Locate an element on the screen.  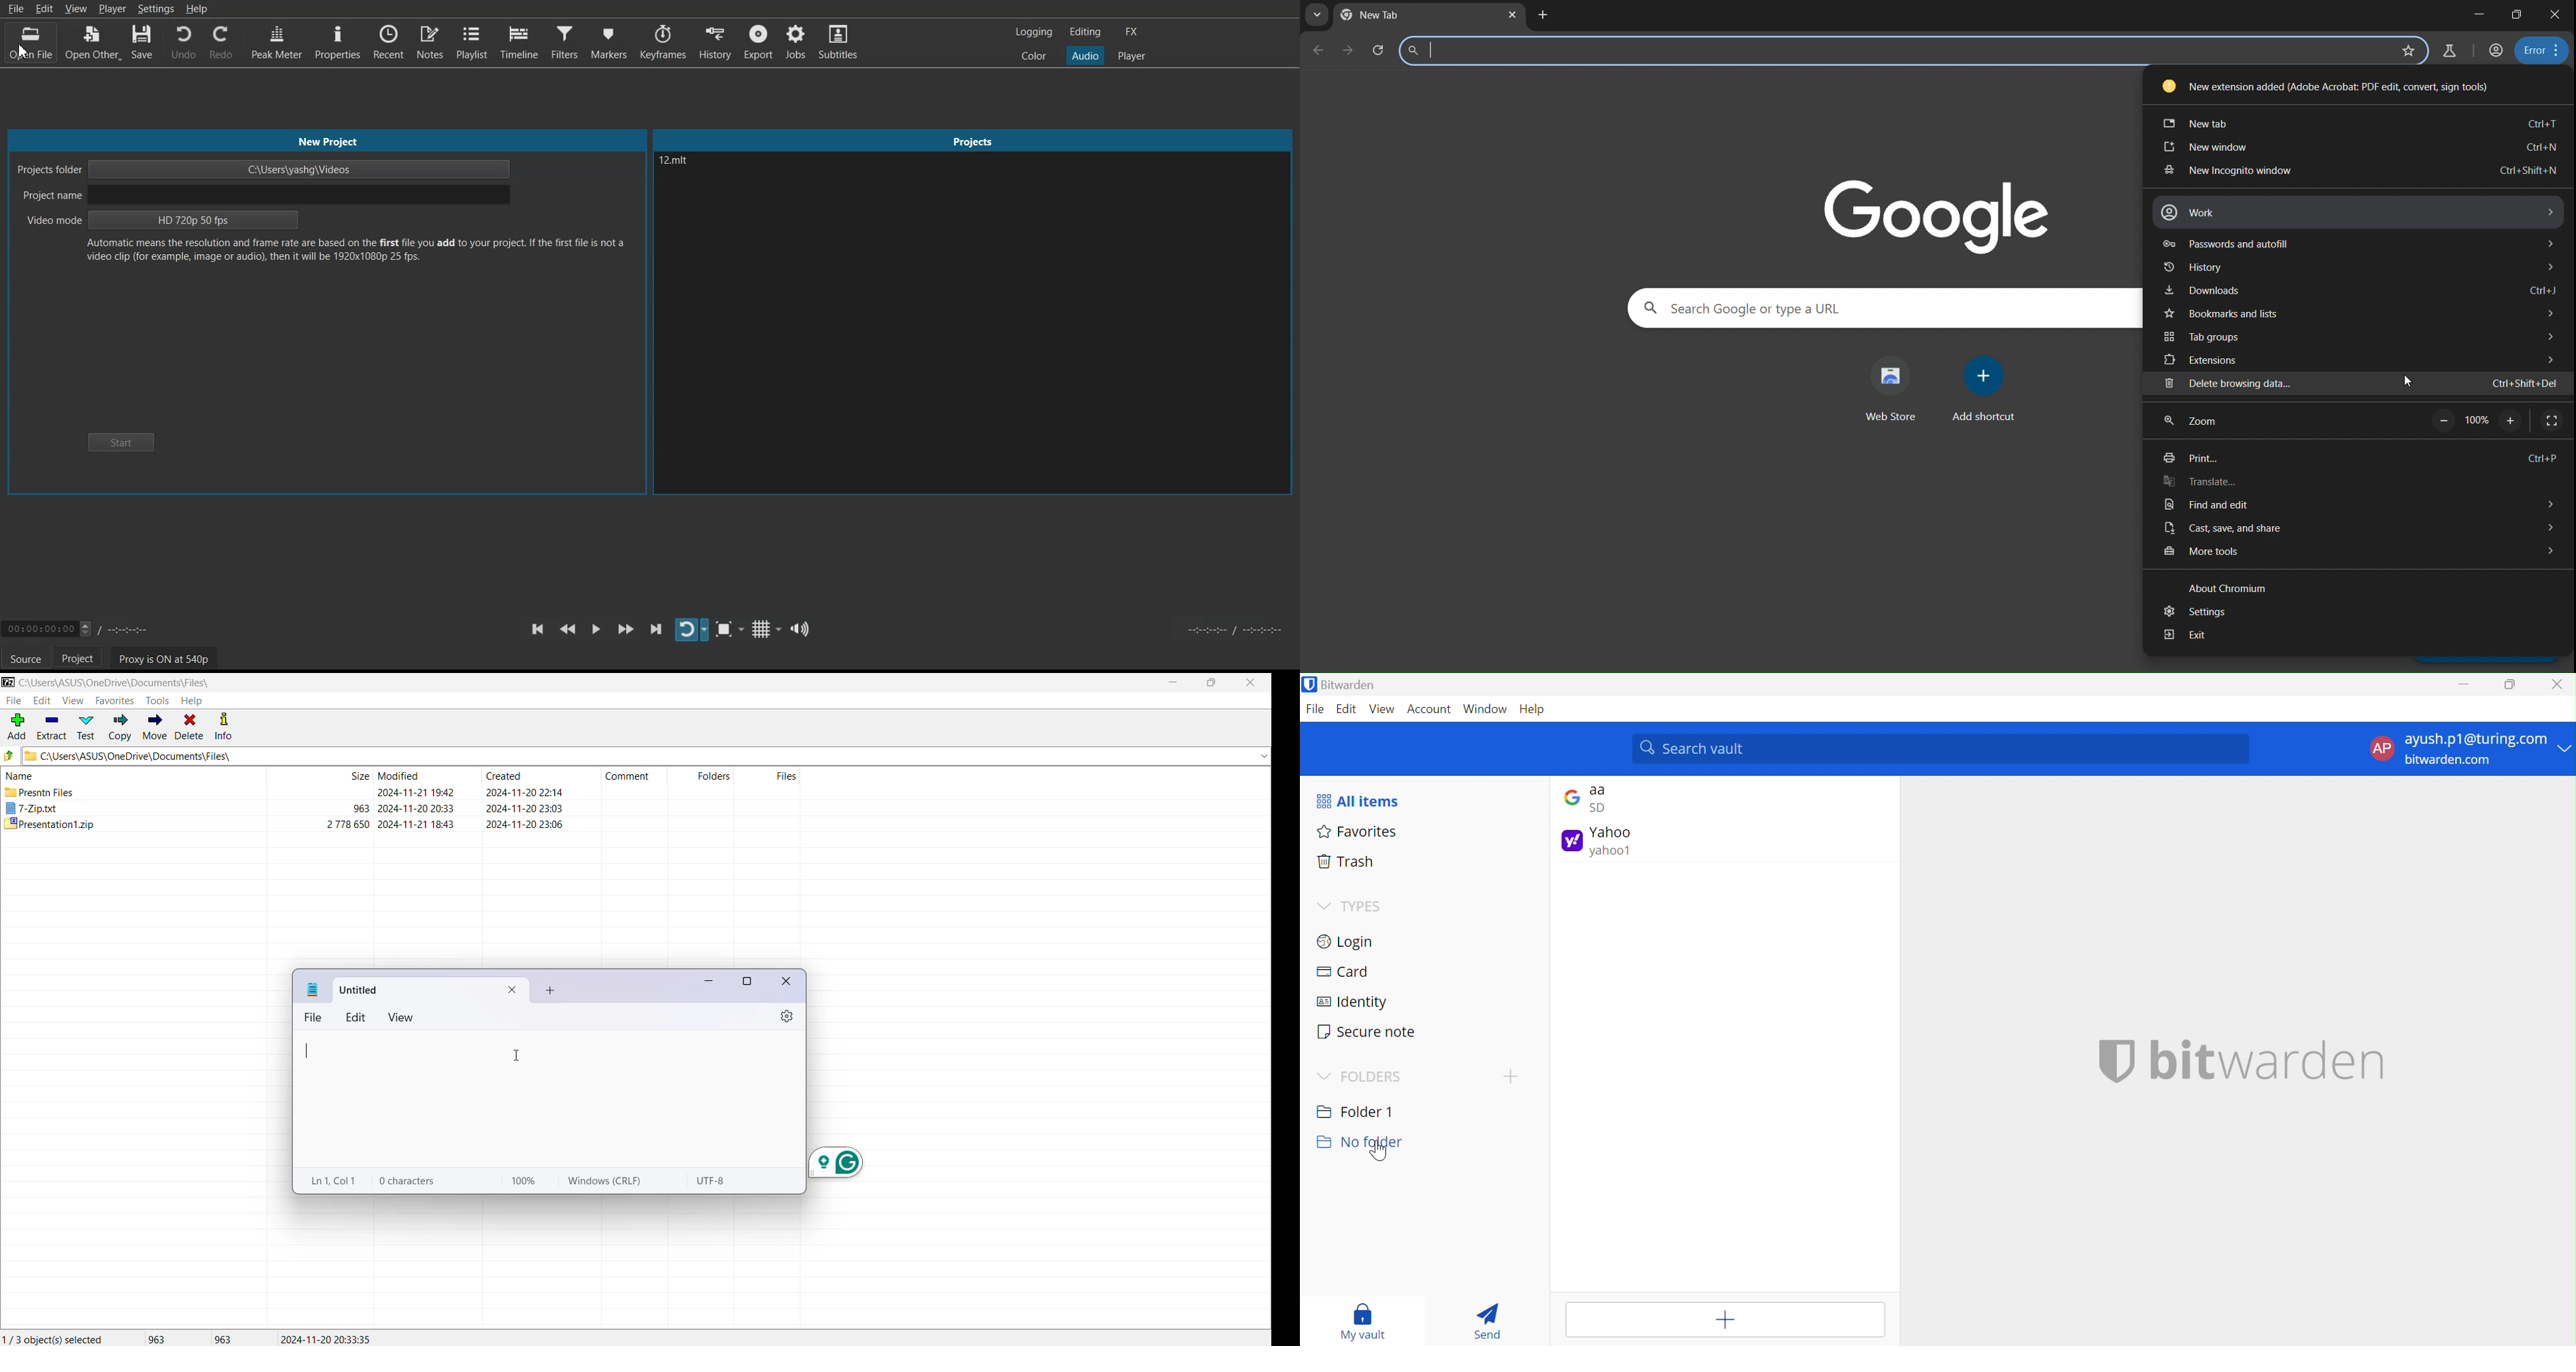
Folder 1 is located at coordinates (1355, 1114).